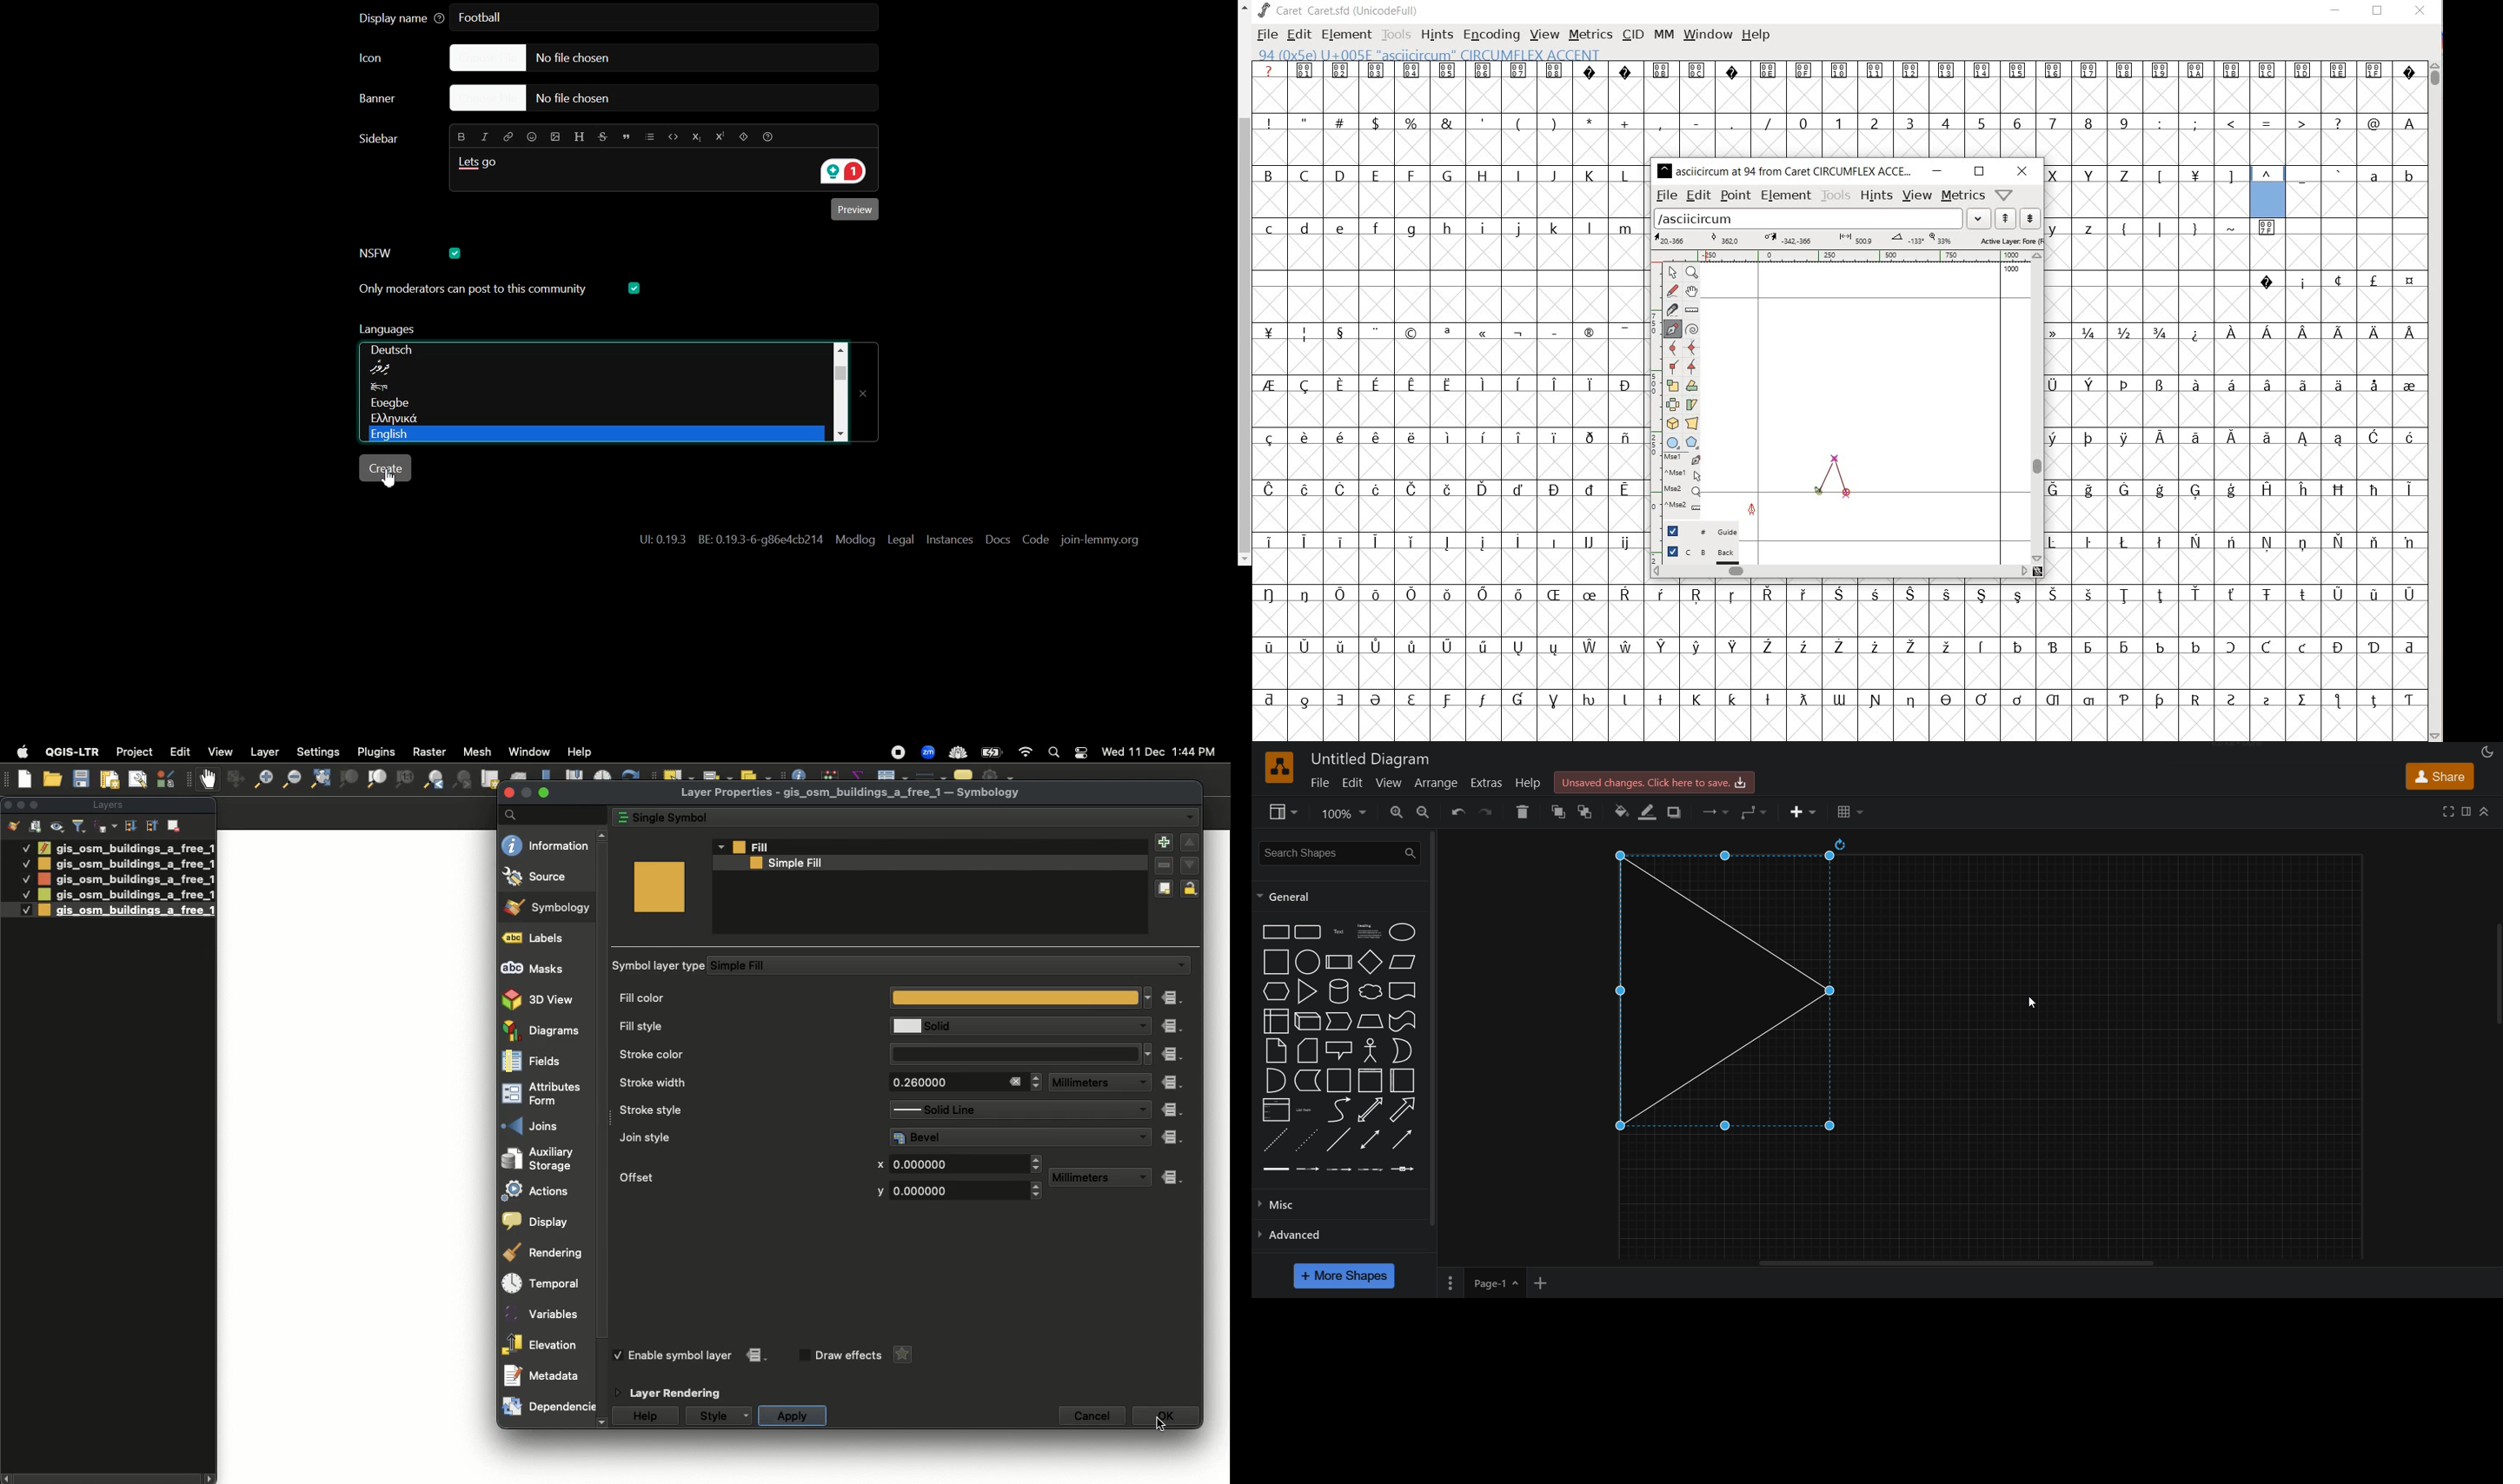  I want to click on redo, so click(1493, 811).